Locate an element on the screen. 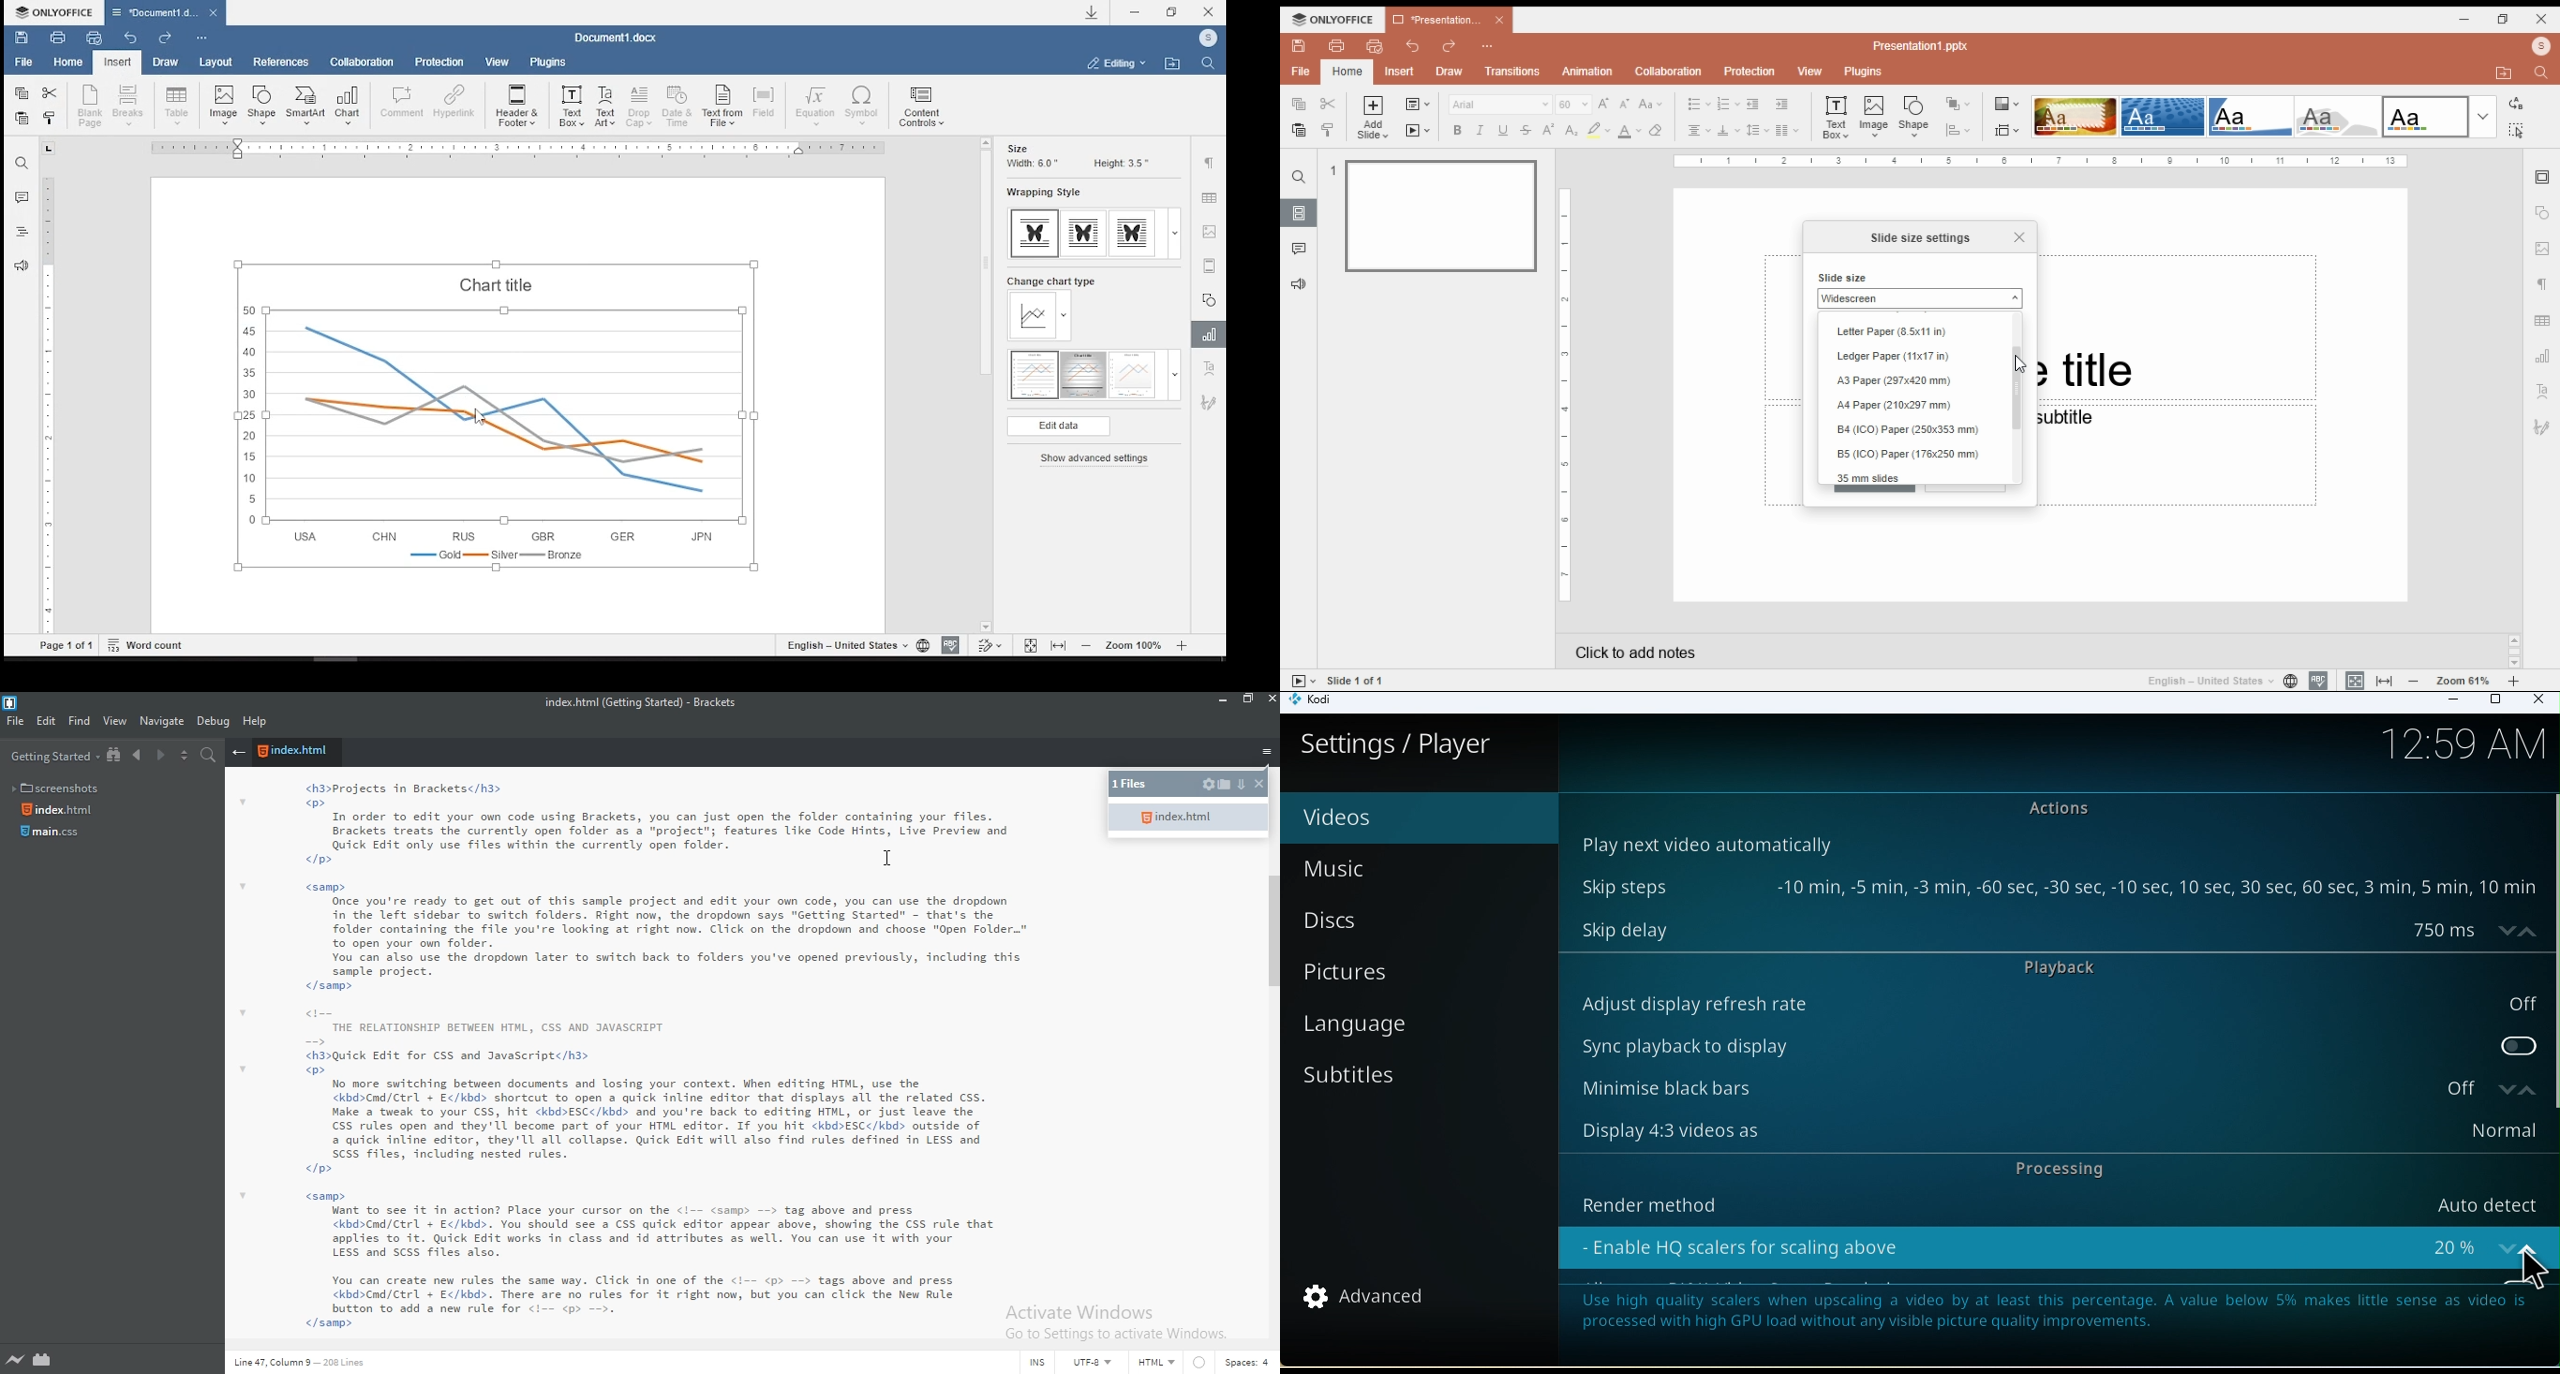 The height and width of the screenshot is (1400, 2576). protection is located at coordinates (437, 62).